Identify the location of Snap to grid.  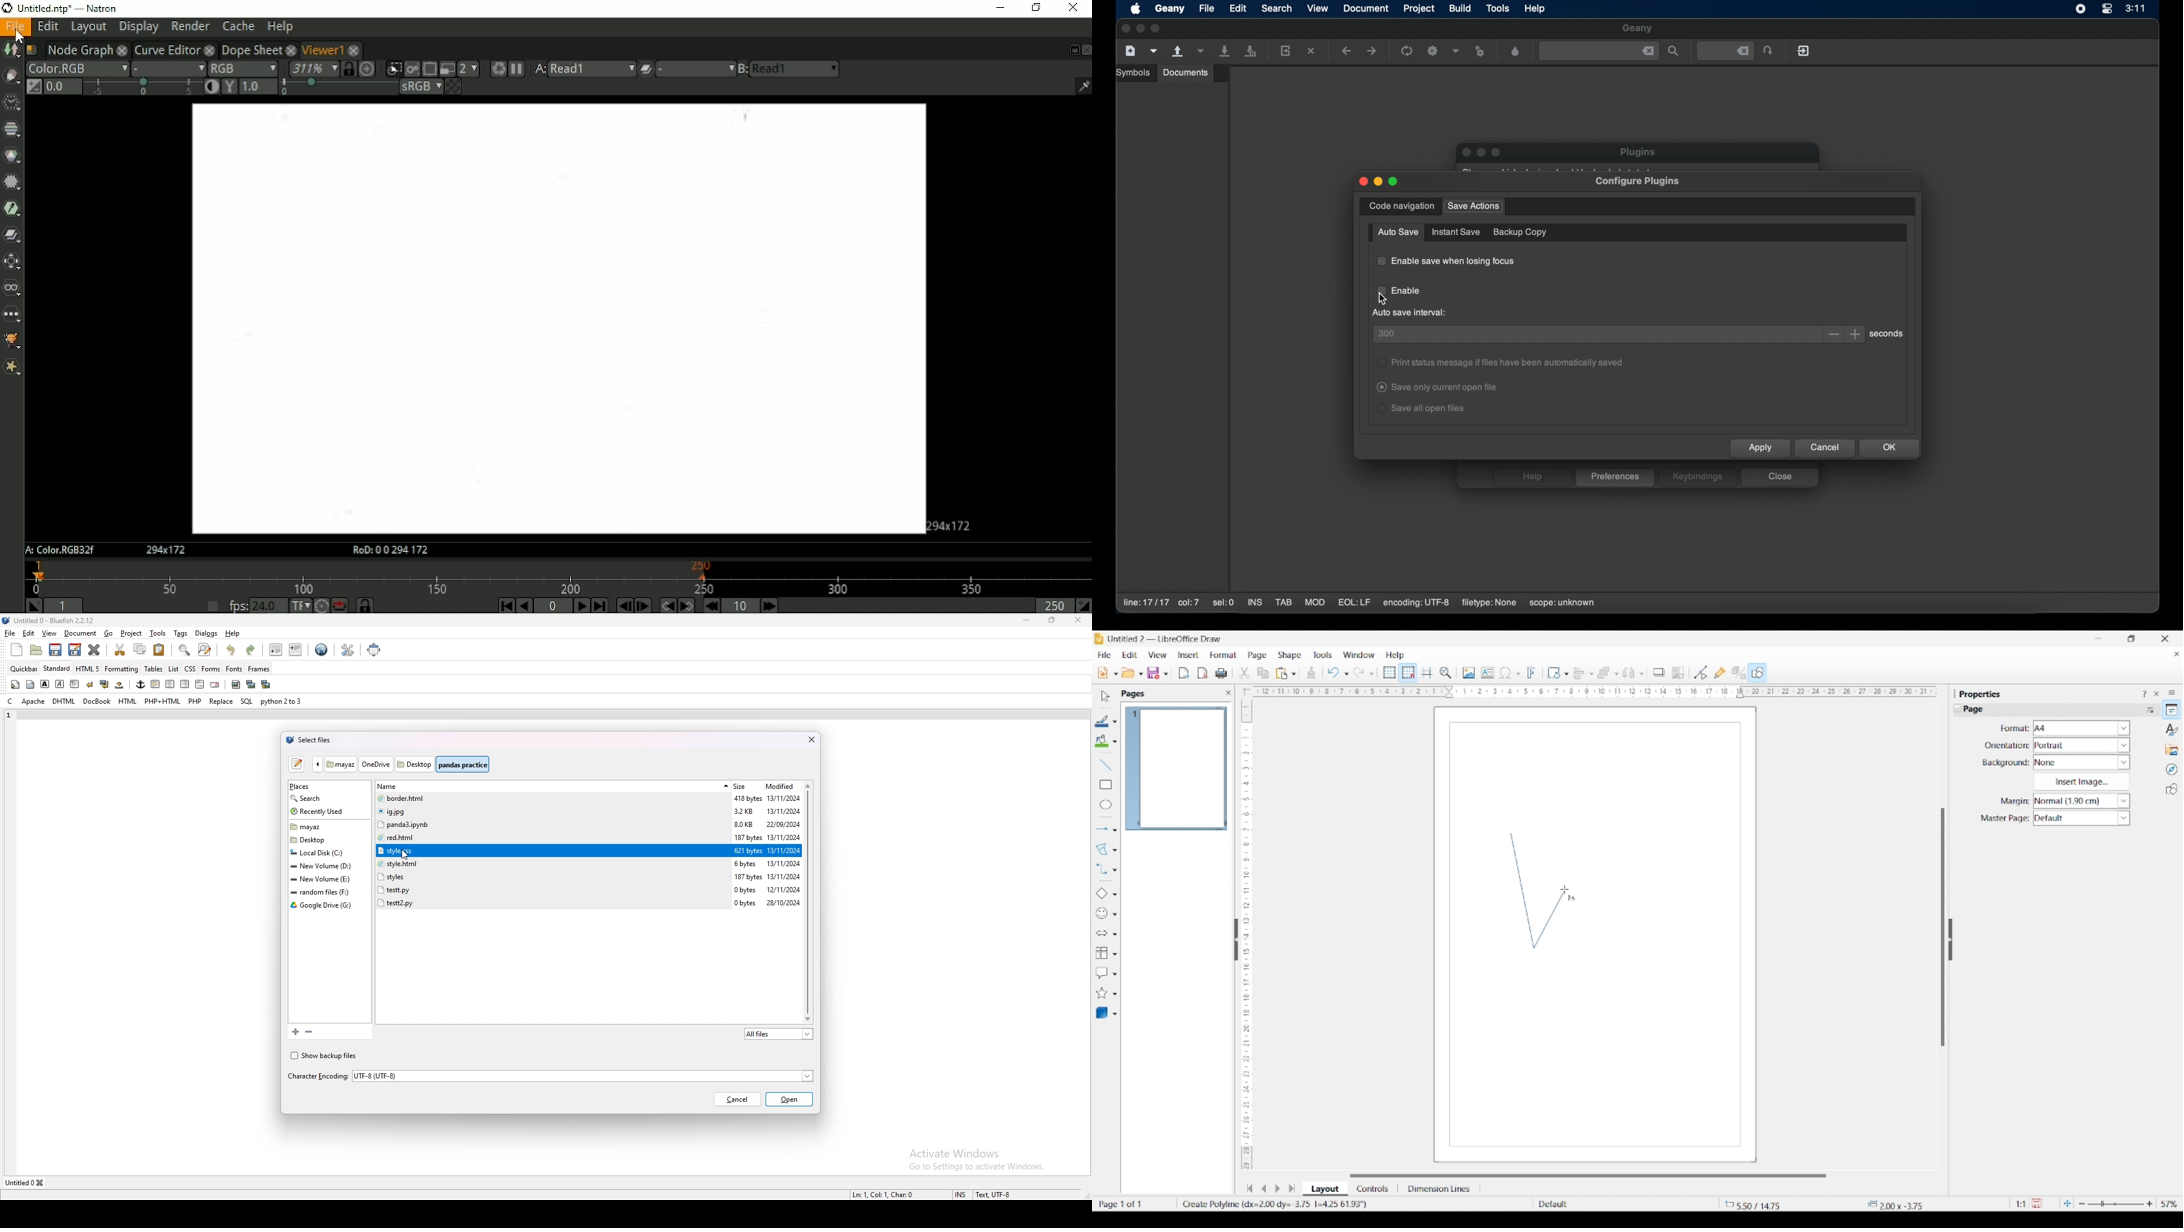
(1409, 673).